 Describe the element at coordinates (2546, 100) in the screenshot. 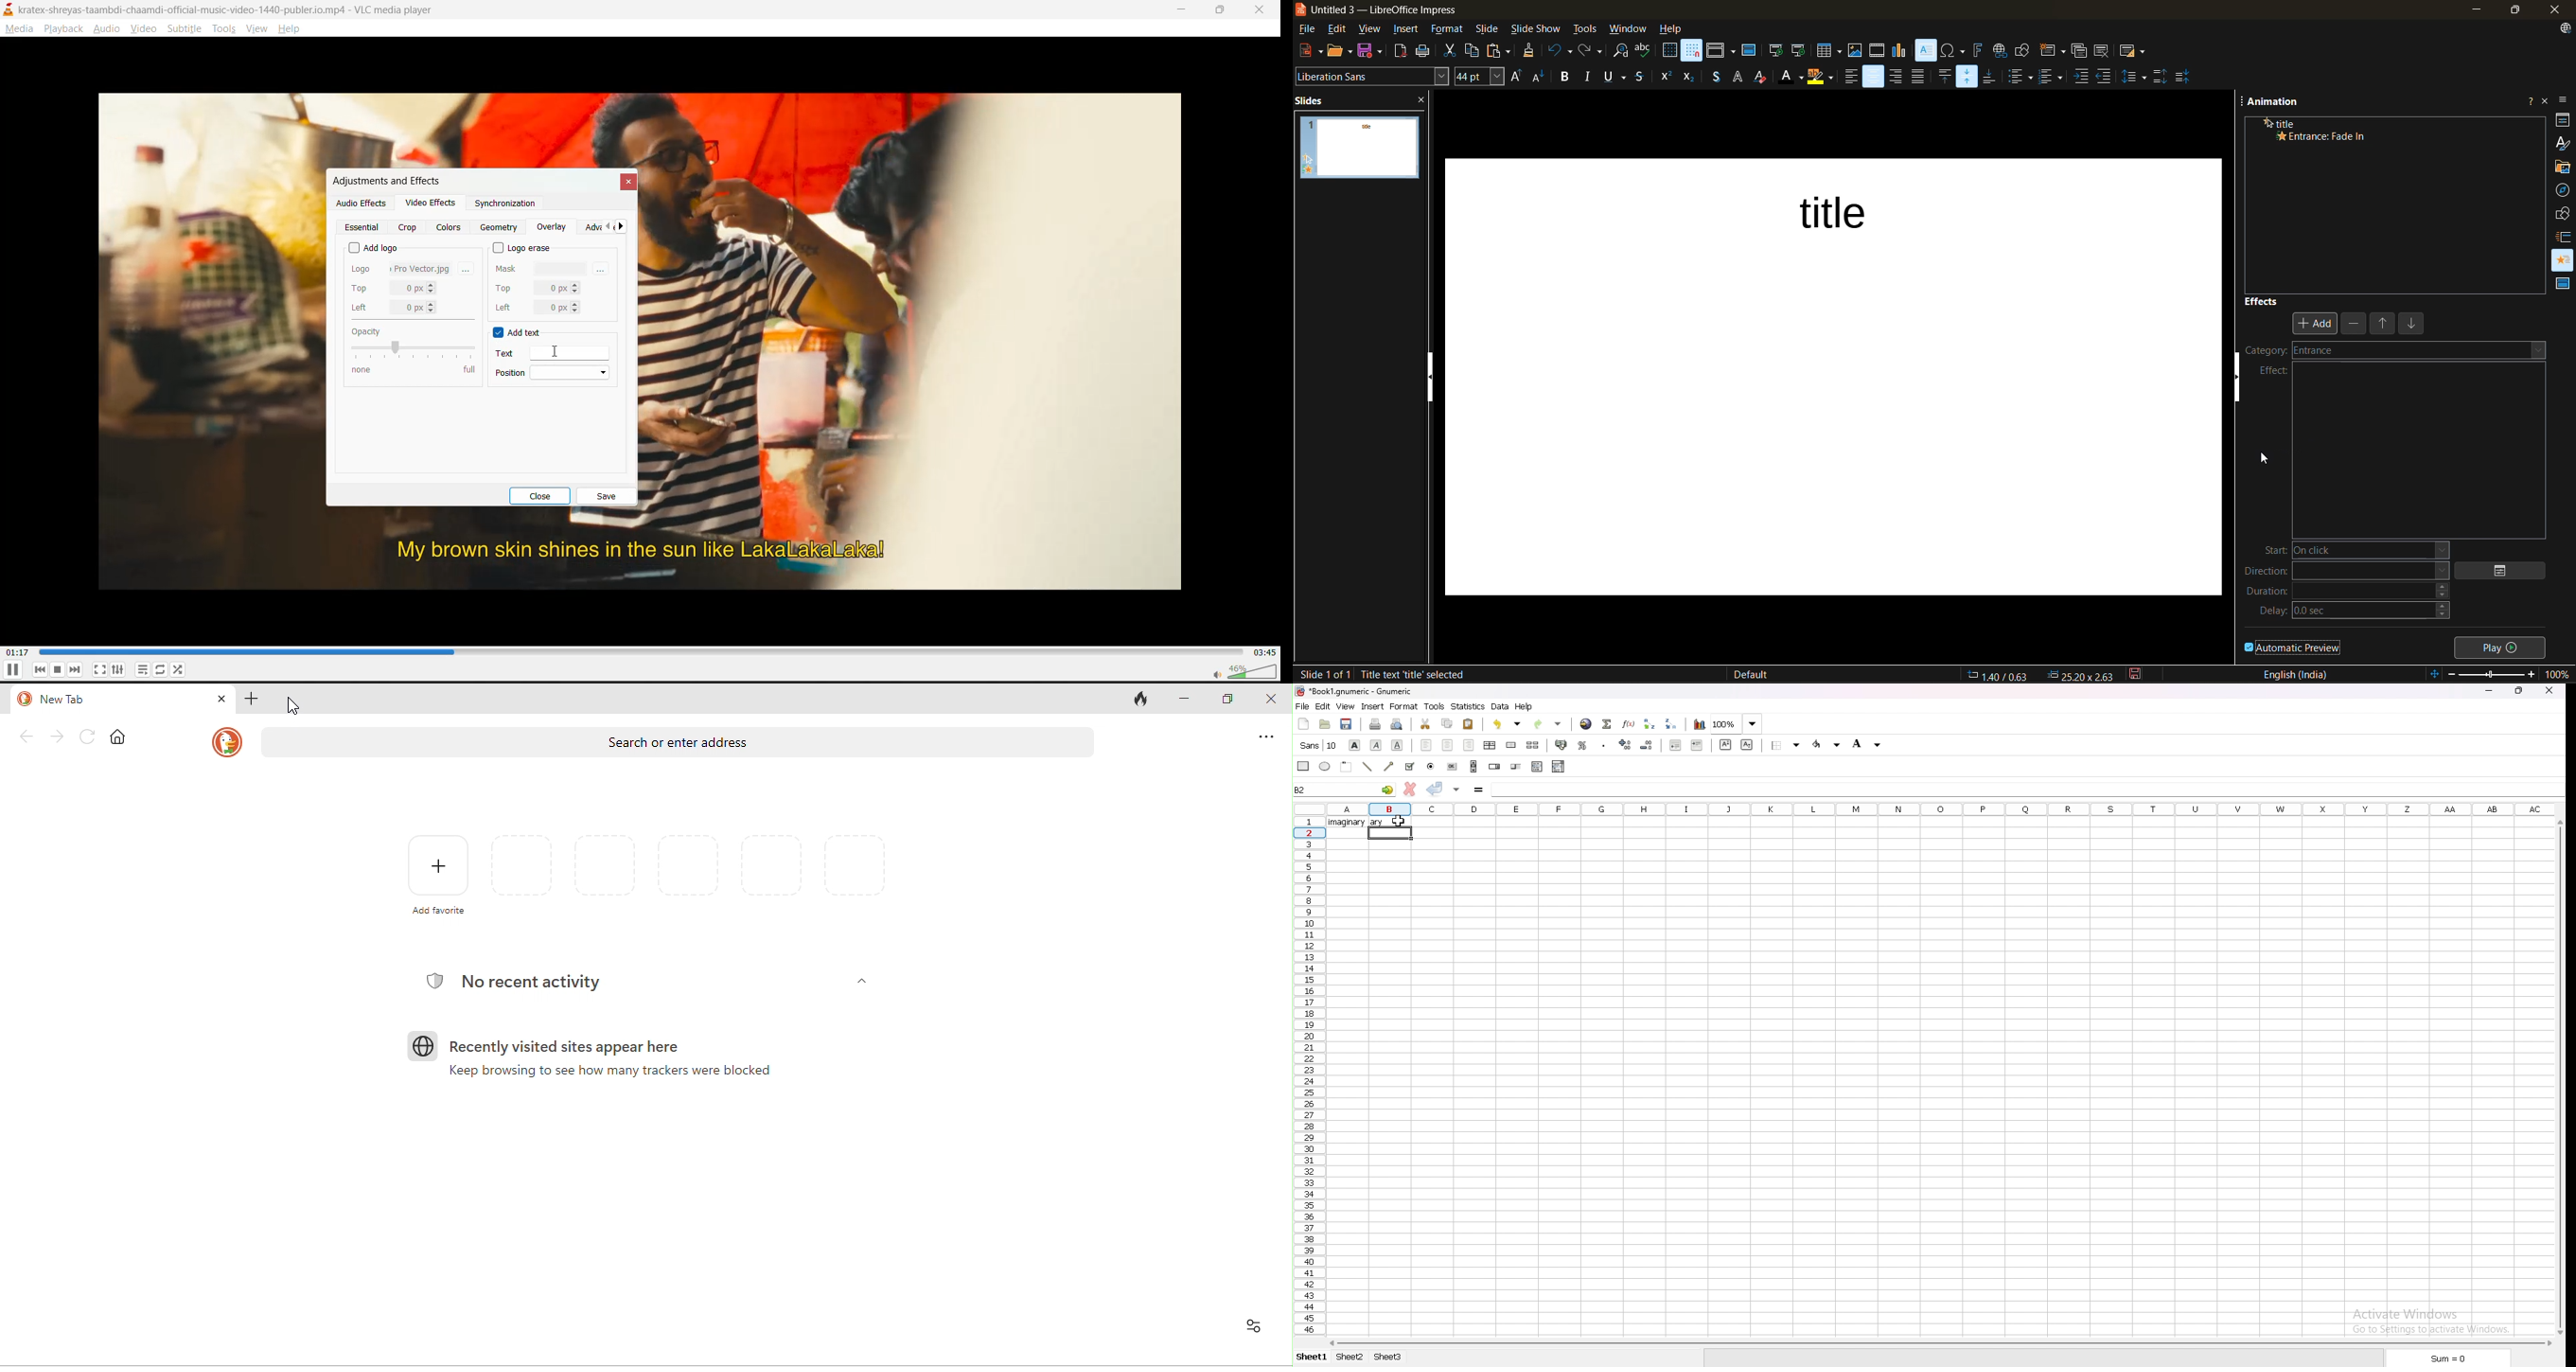

I see `close sidebar deck` at that location.